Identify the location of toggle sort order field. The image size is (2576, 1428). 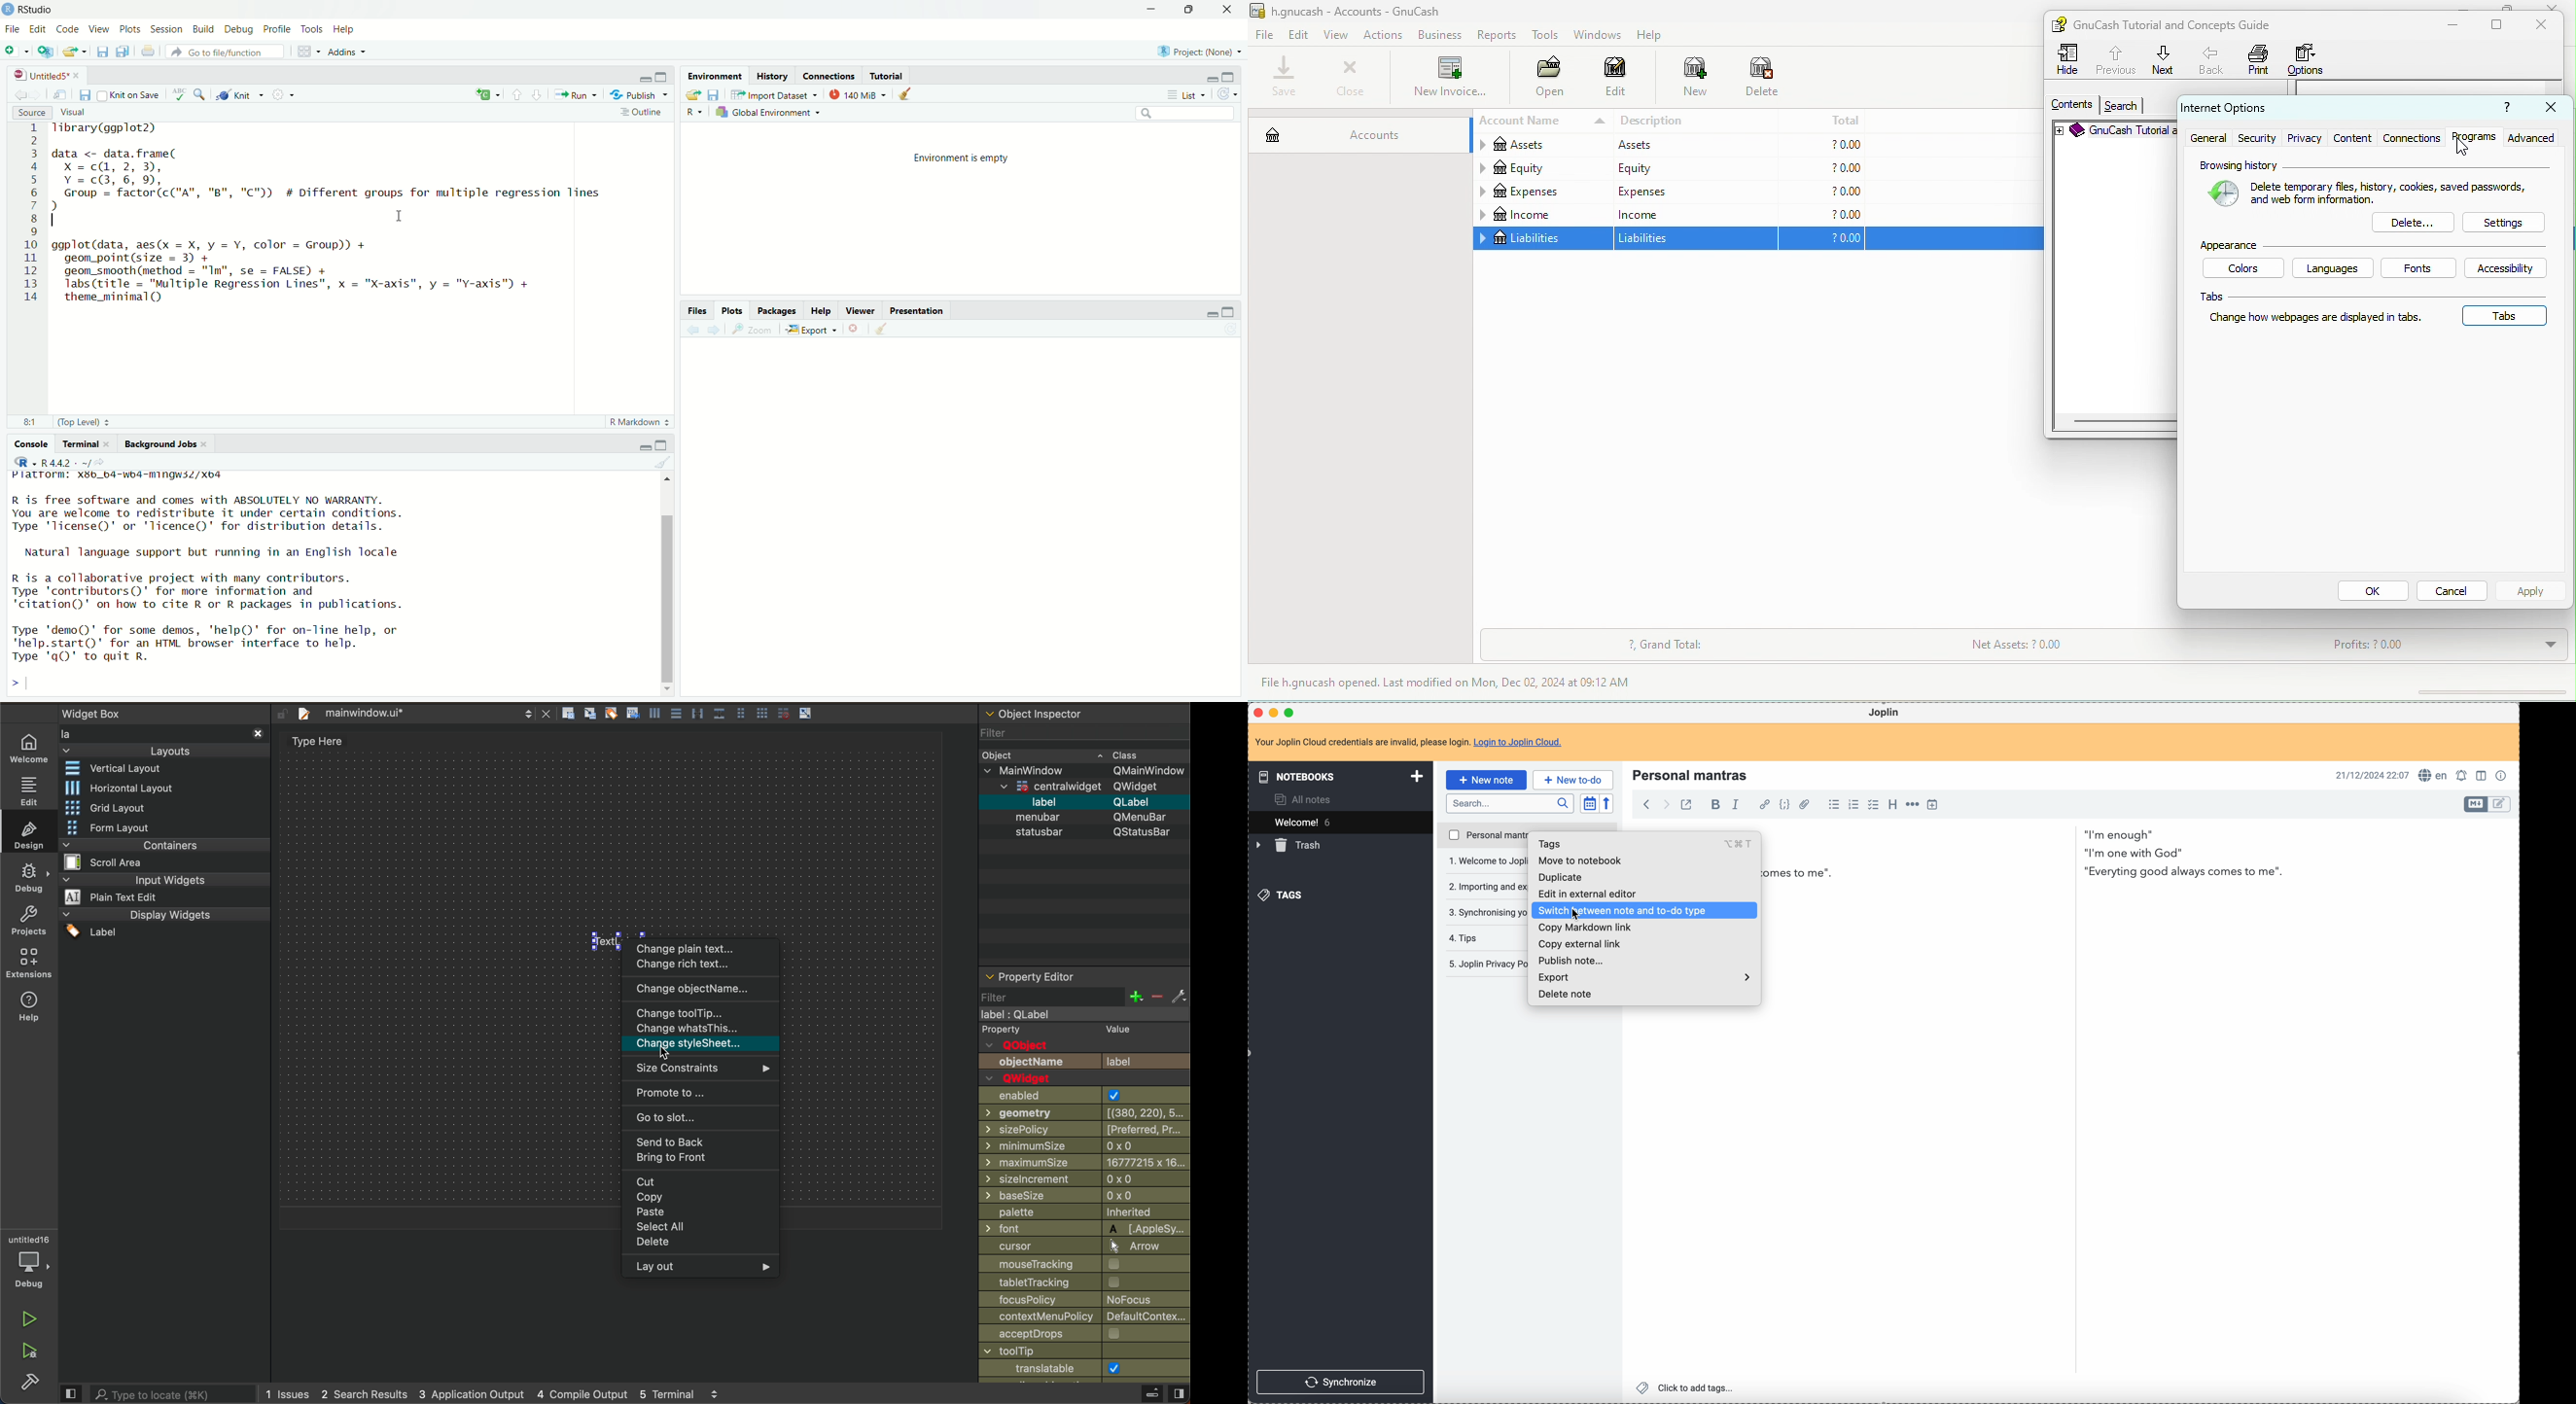
(1588, 803).